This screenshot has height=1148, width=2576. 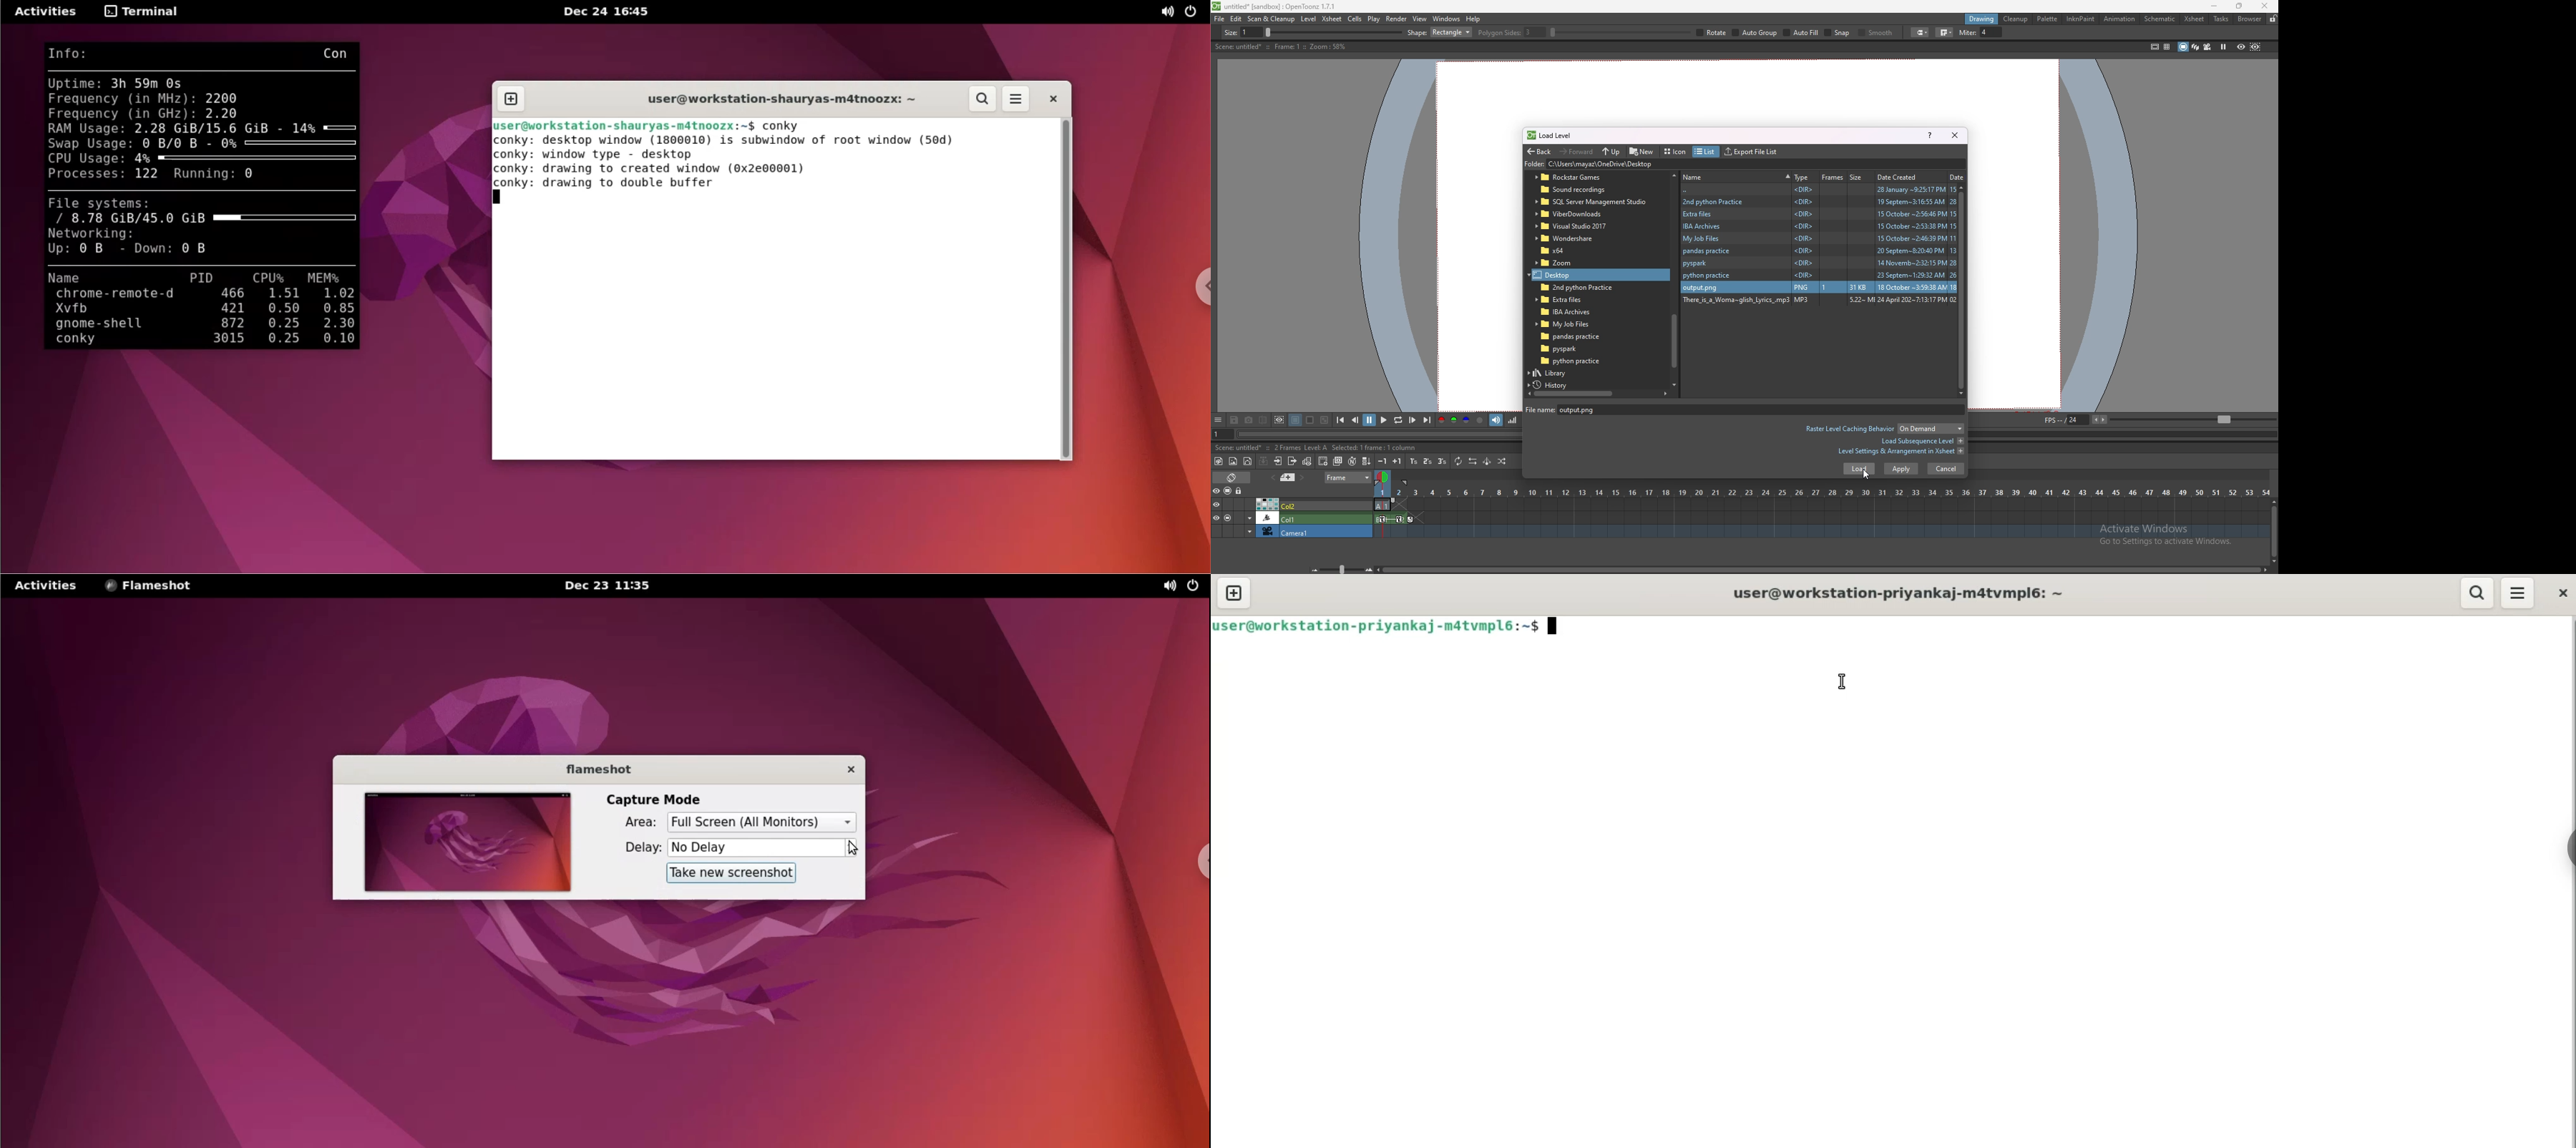 What do you see at coordinates (1426, 420) in the screenshot?
I see `last frame` at bounding box center [1426, 420].